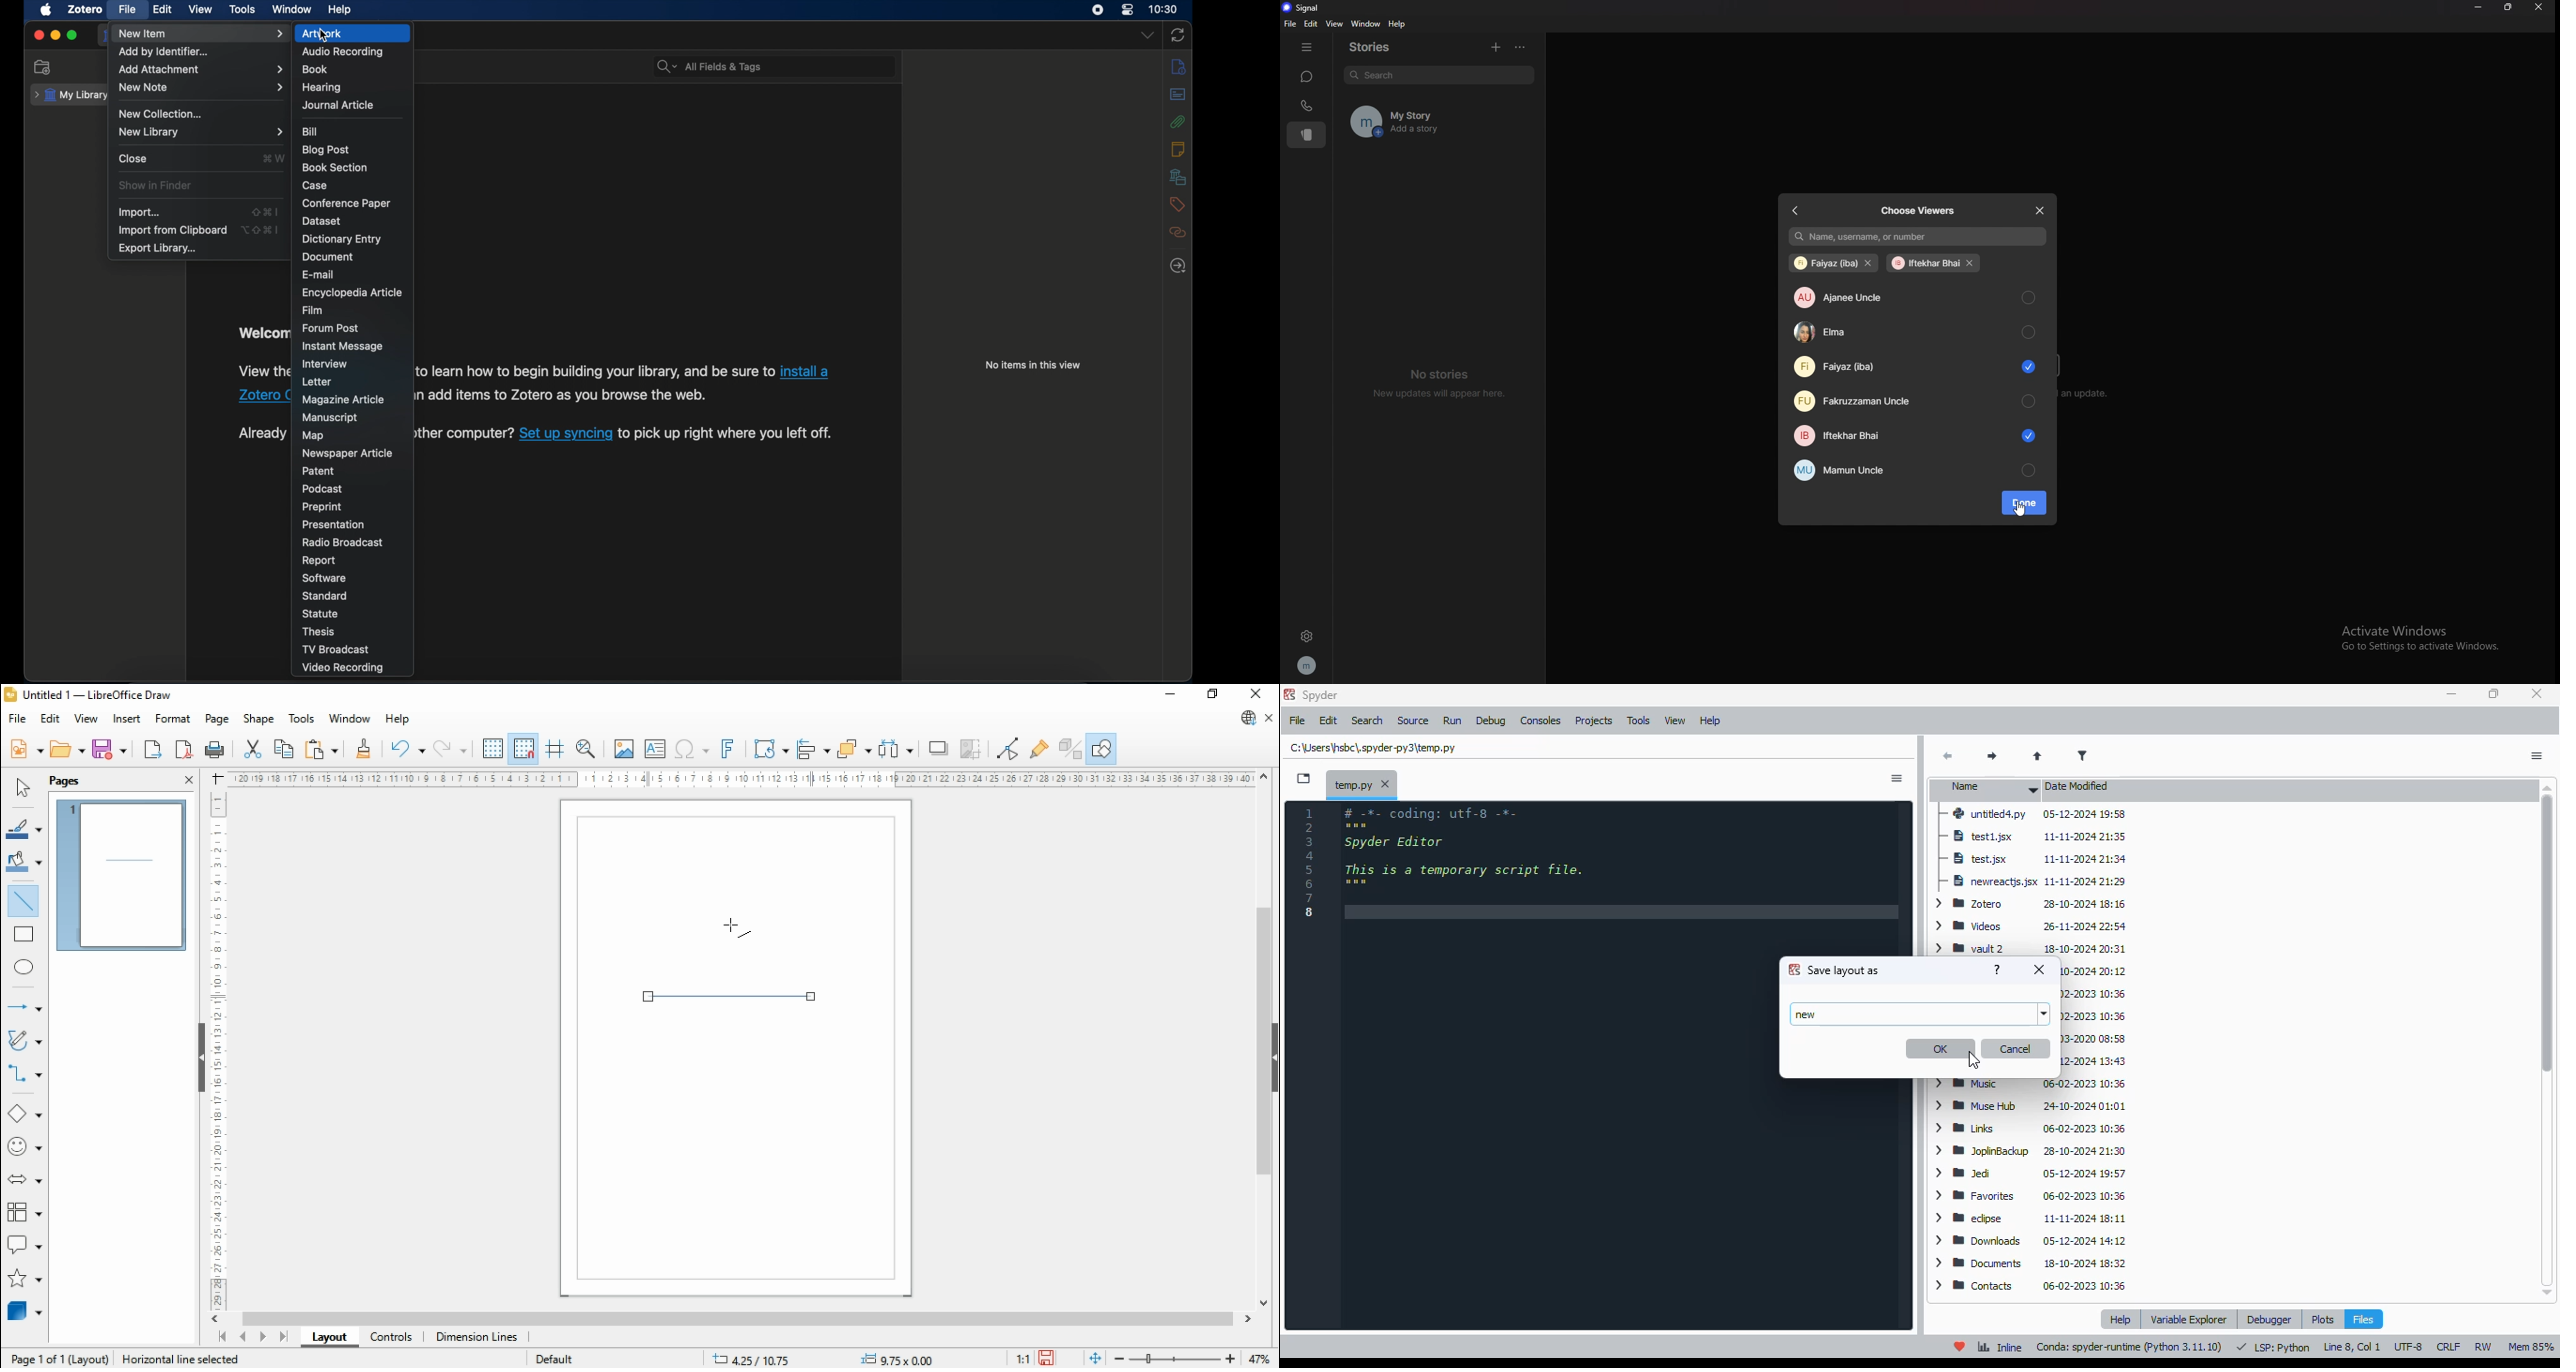  What do you see at coordinates (1253, 694) in the screenshot?
I see `close window` at bounding box center [1253, 694].